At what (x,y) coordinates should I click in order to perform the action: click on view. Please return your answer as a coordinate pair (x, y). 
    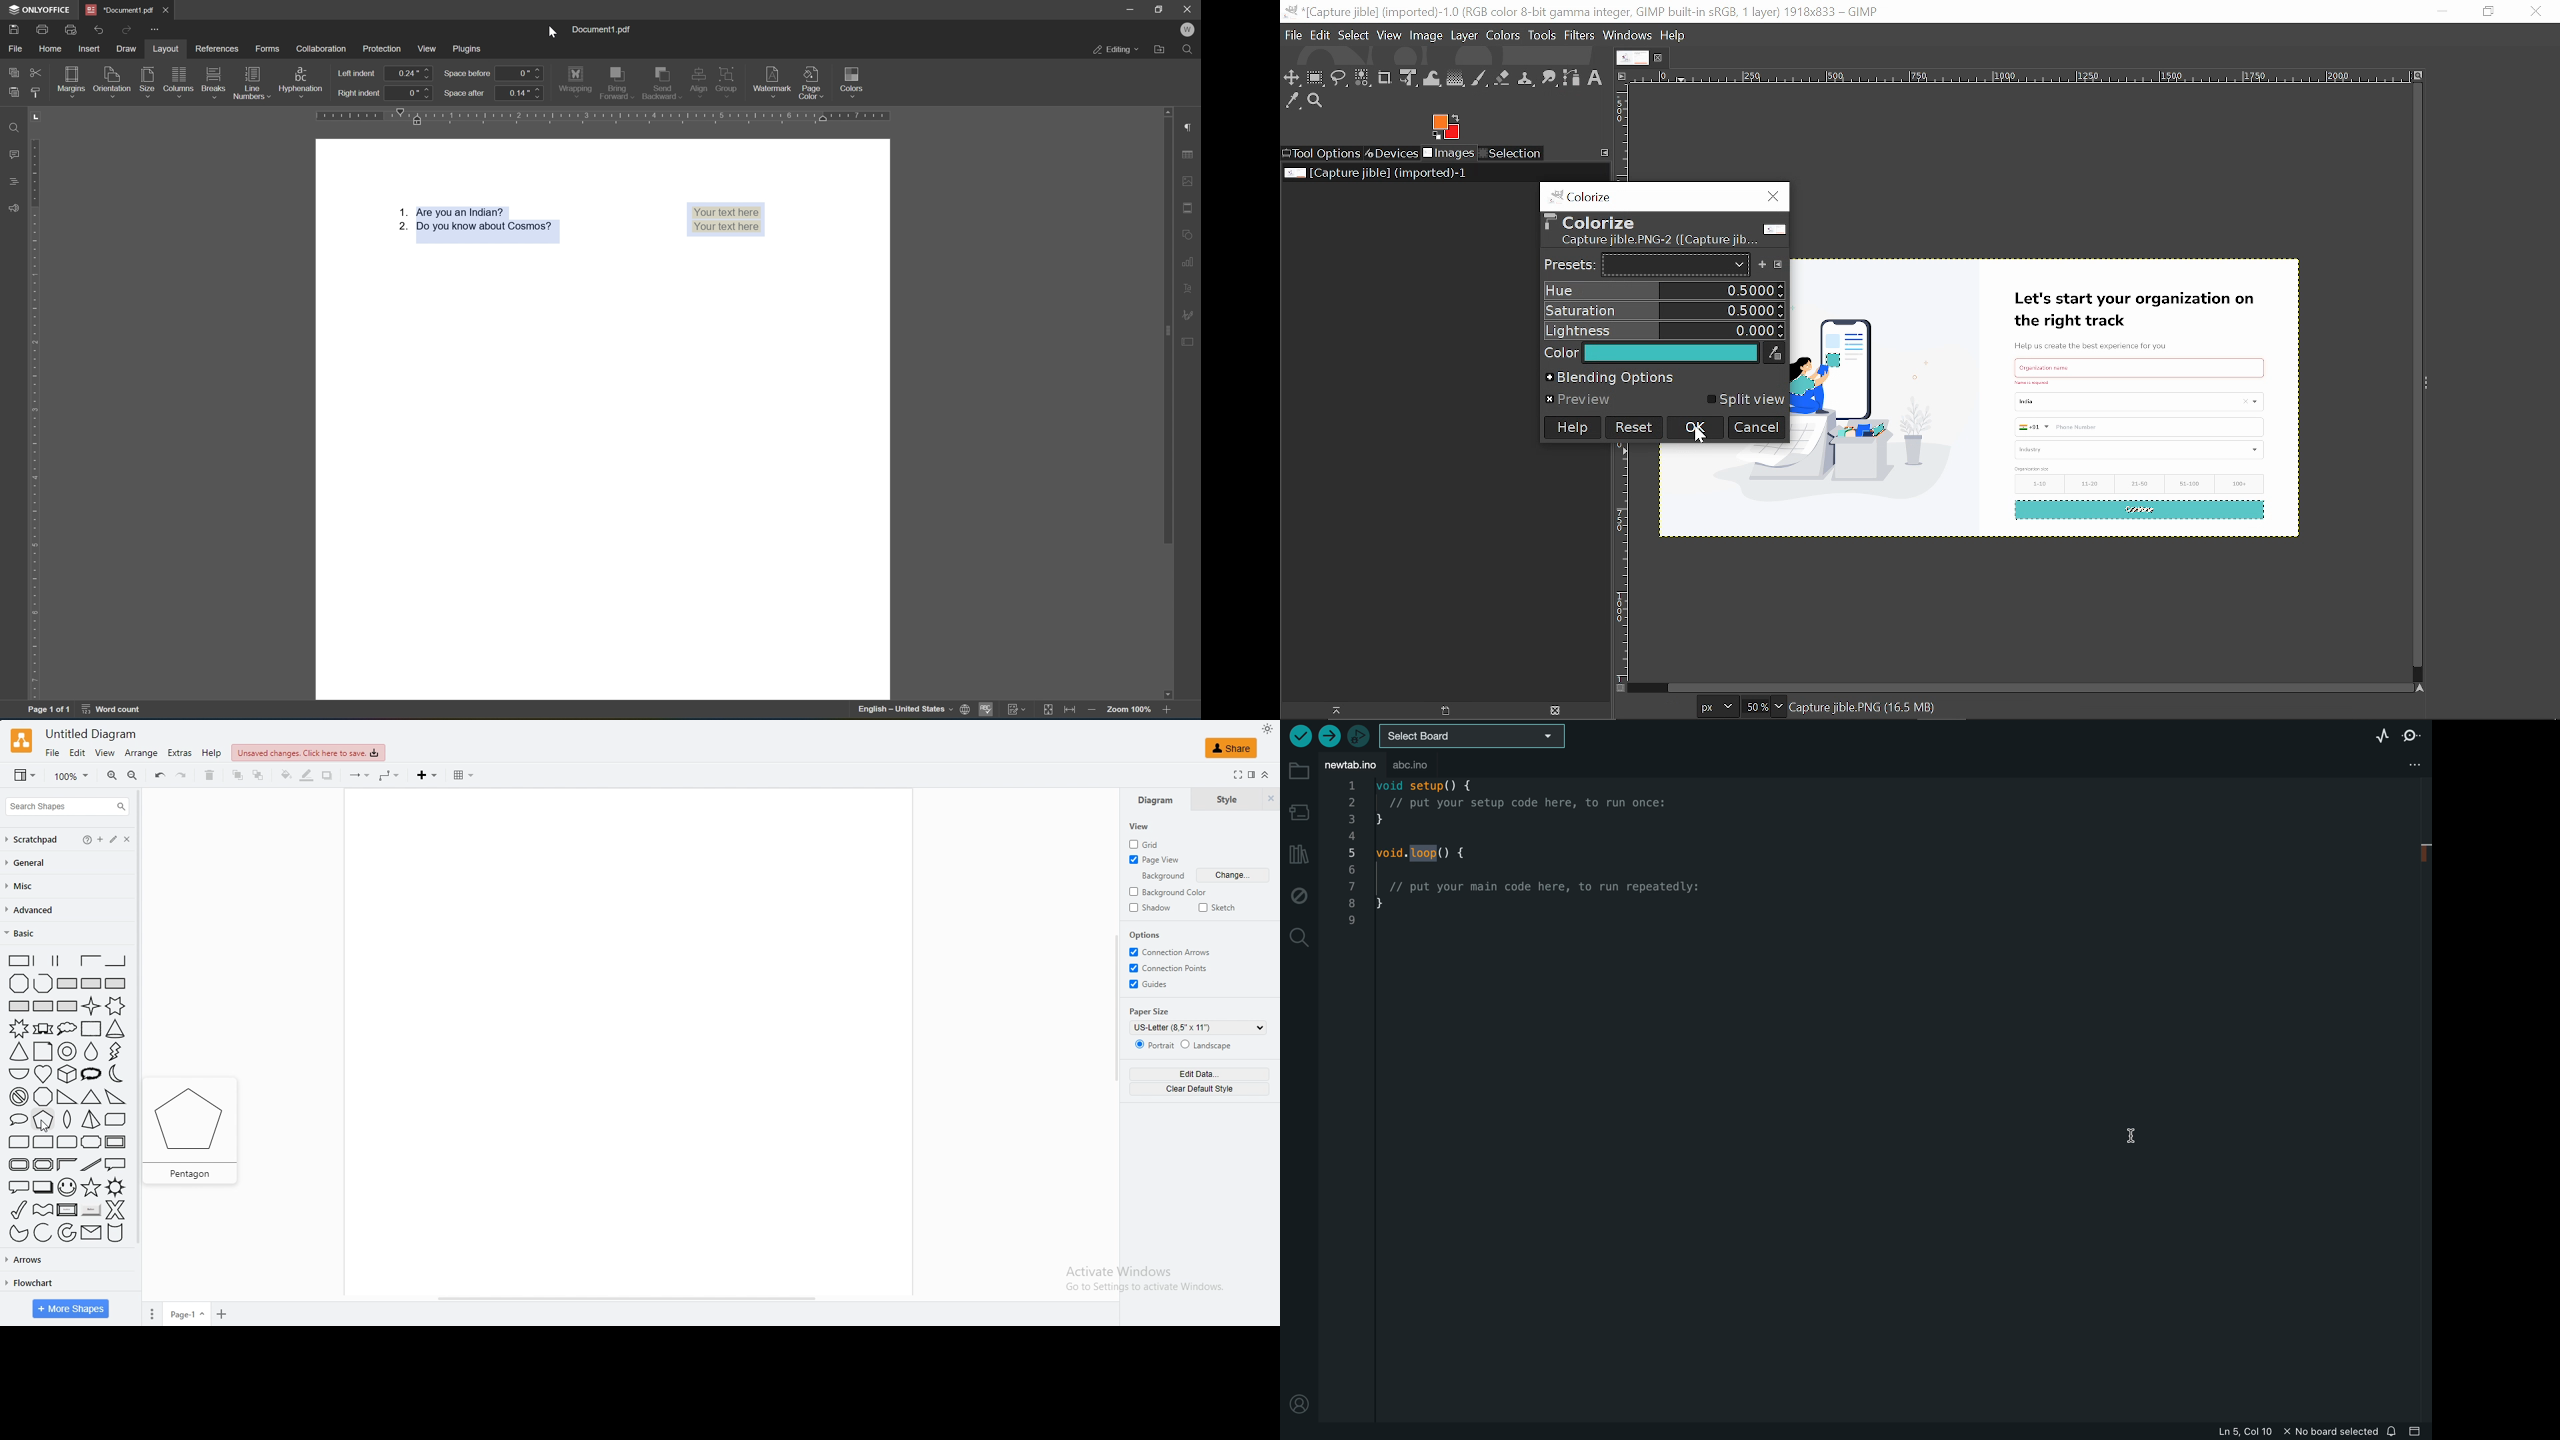
    Looking at the image, I should click on (21, 777).